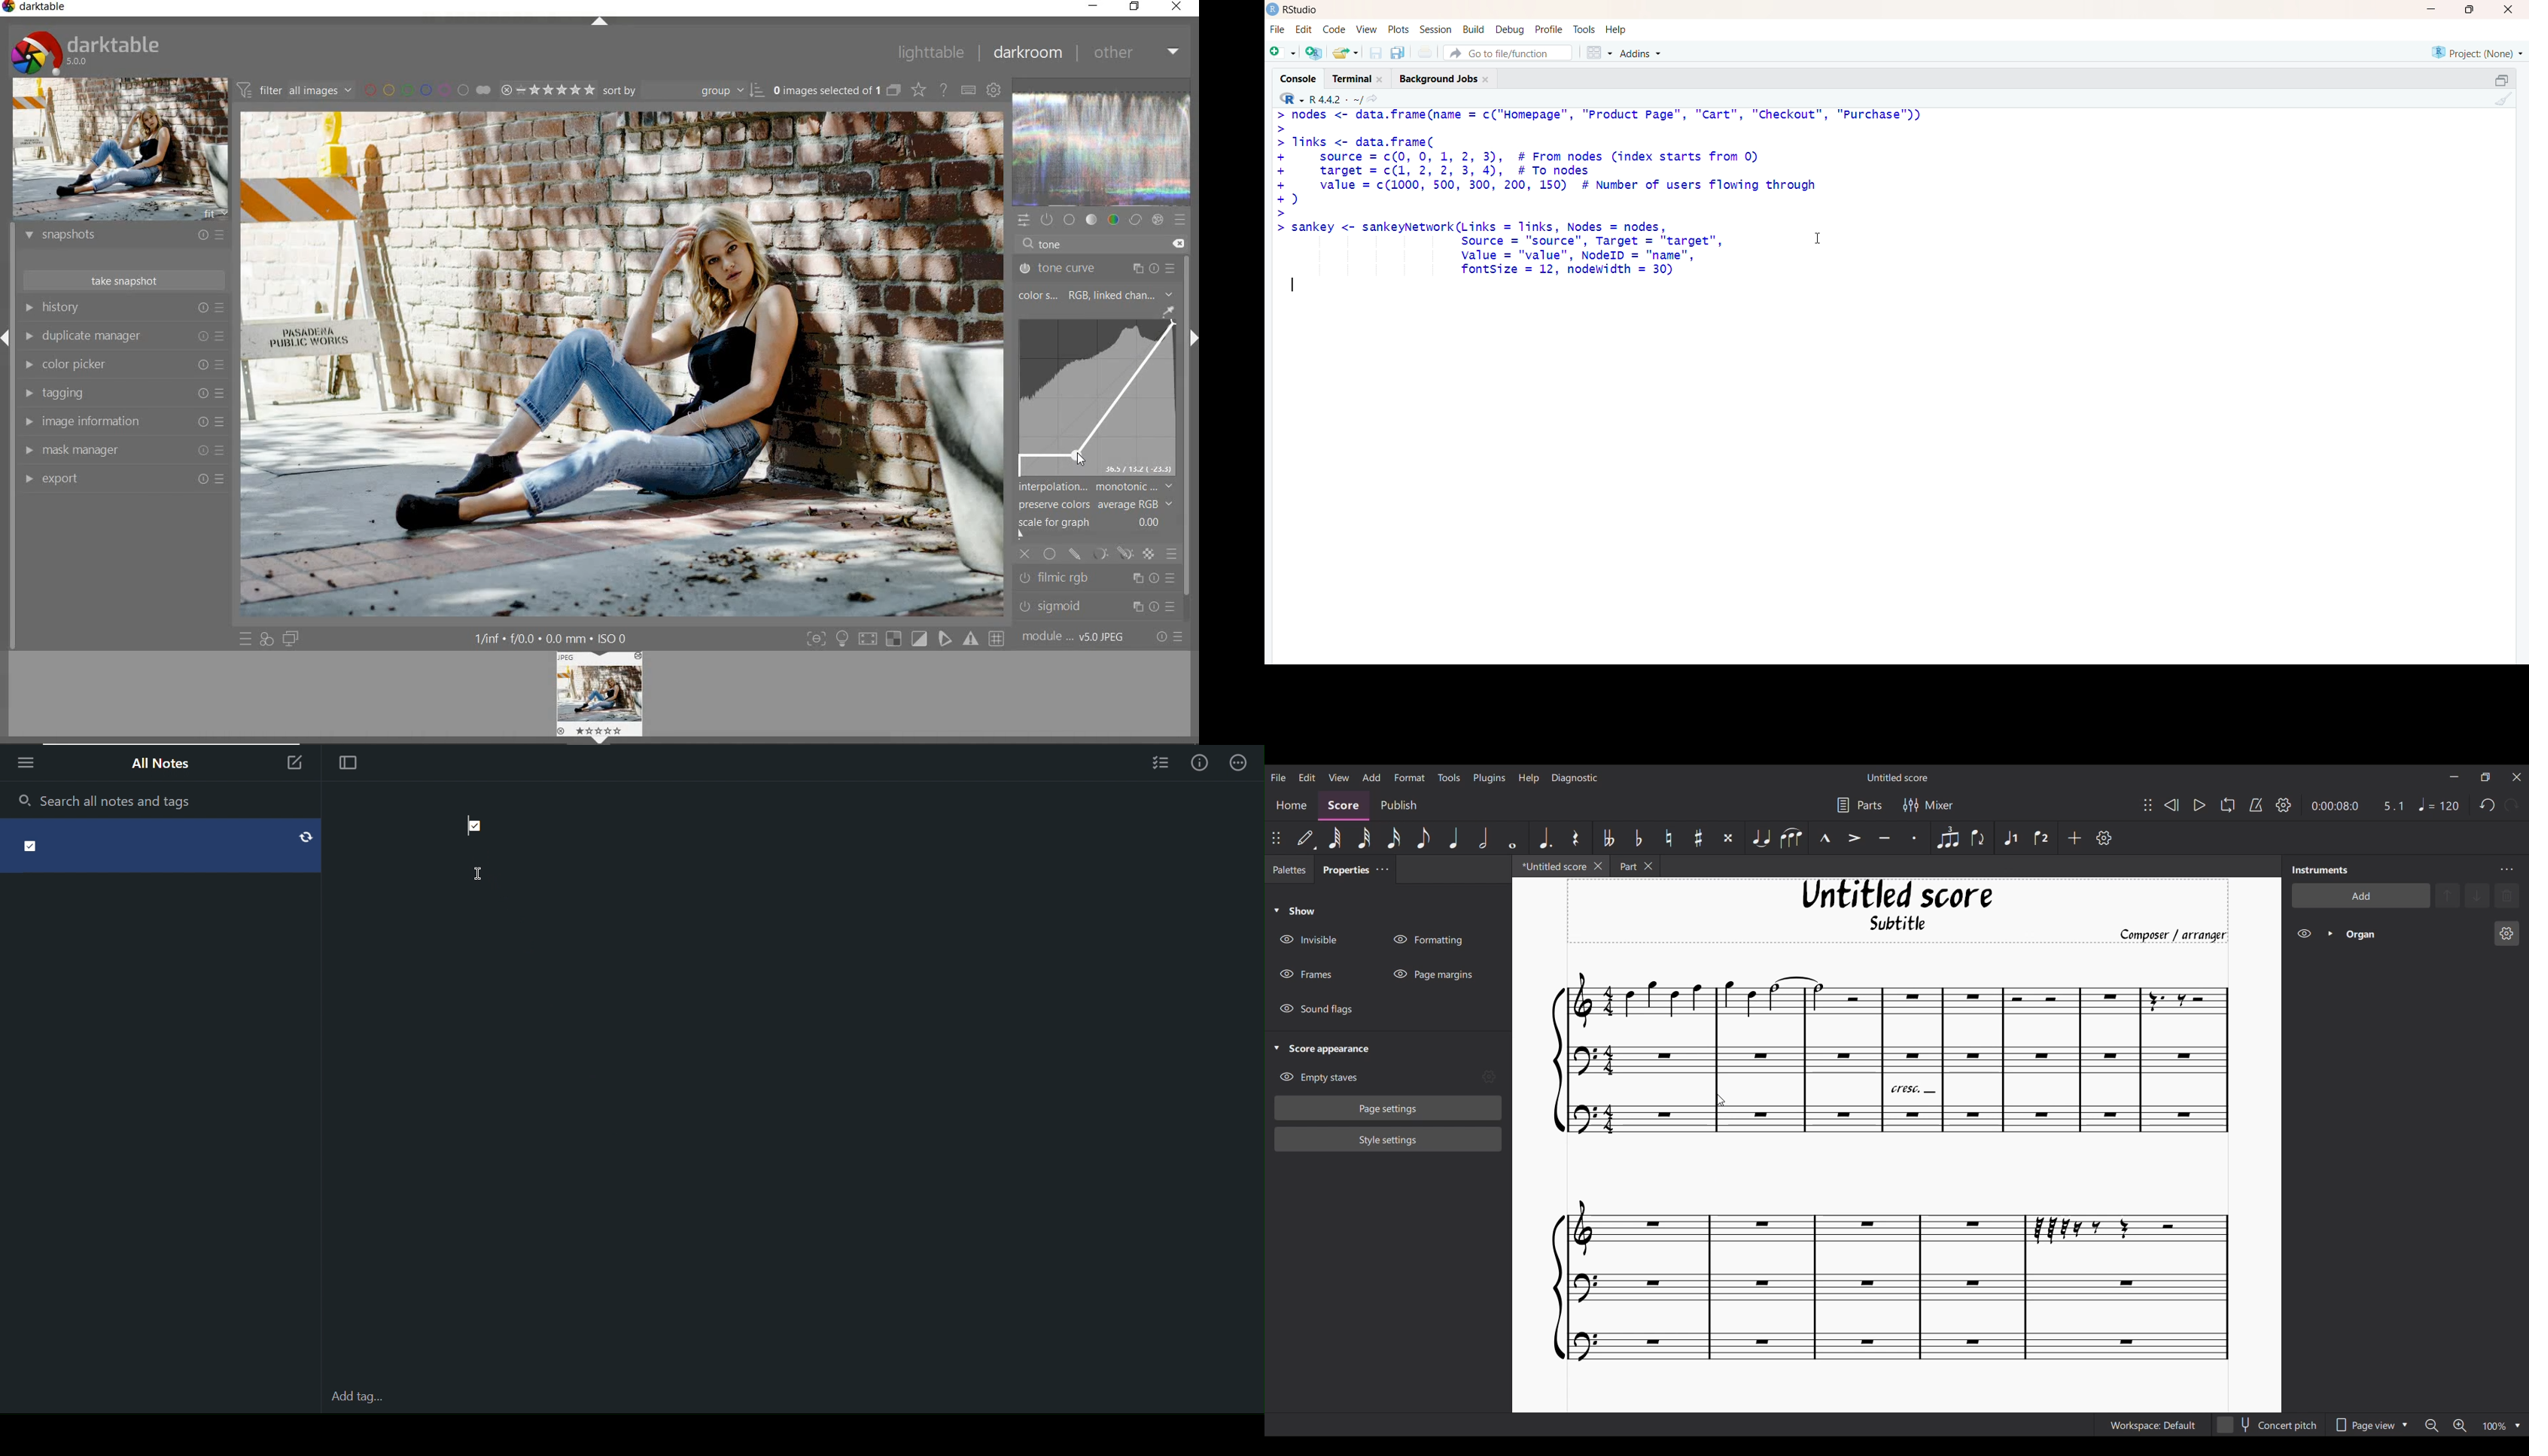  Describe the element at coordinates (1112, 220) in the screenshot. I see `color` at that location.